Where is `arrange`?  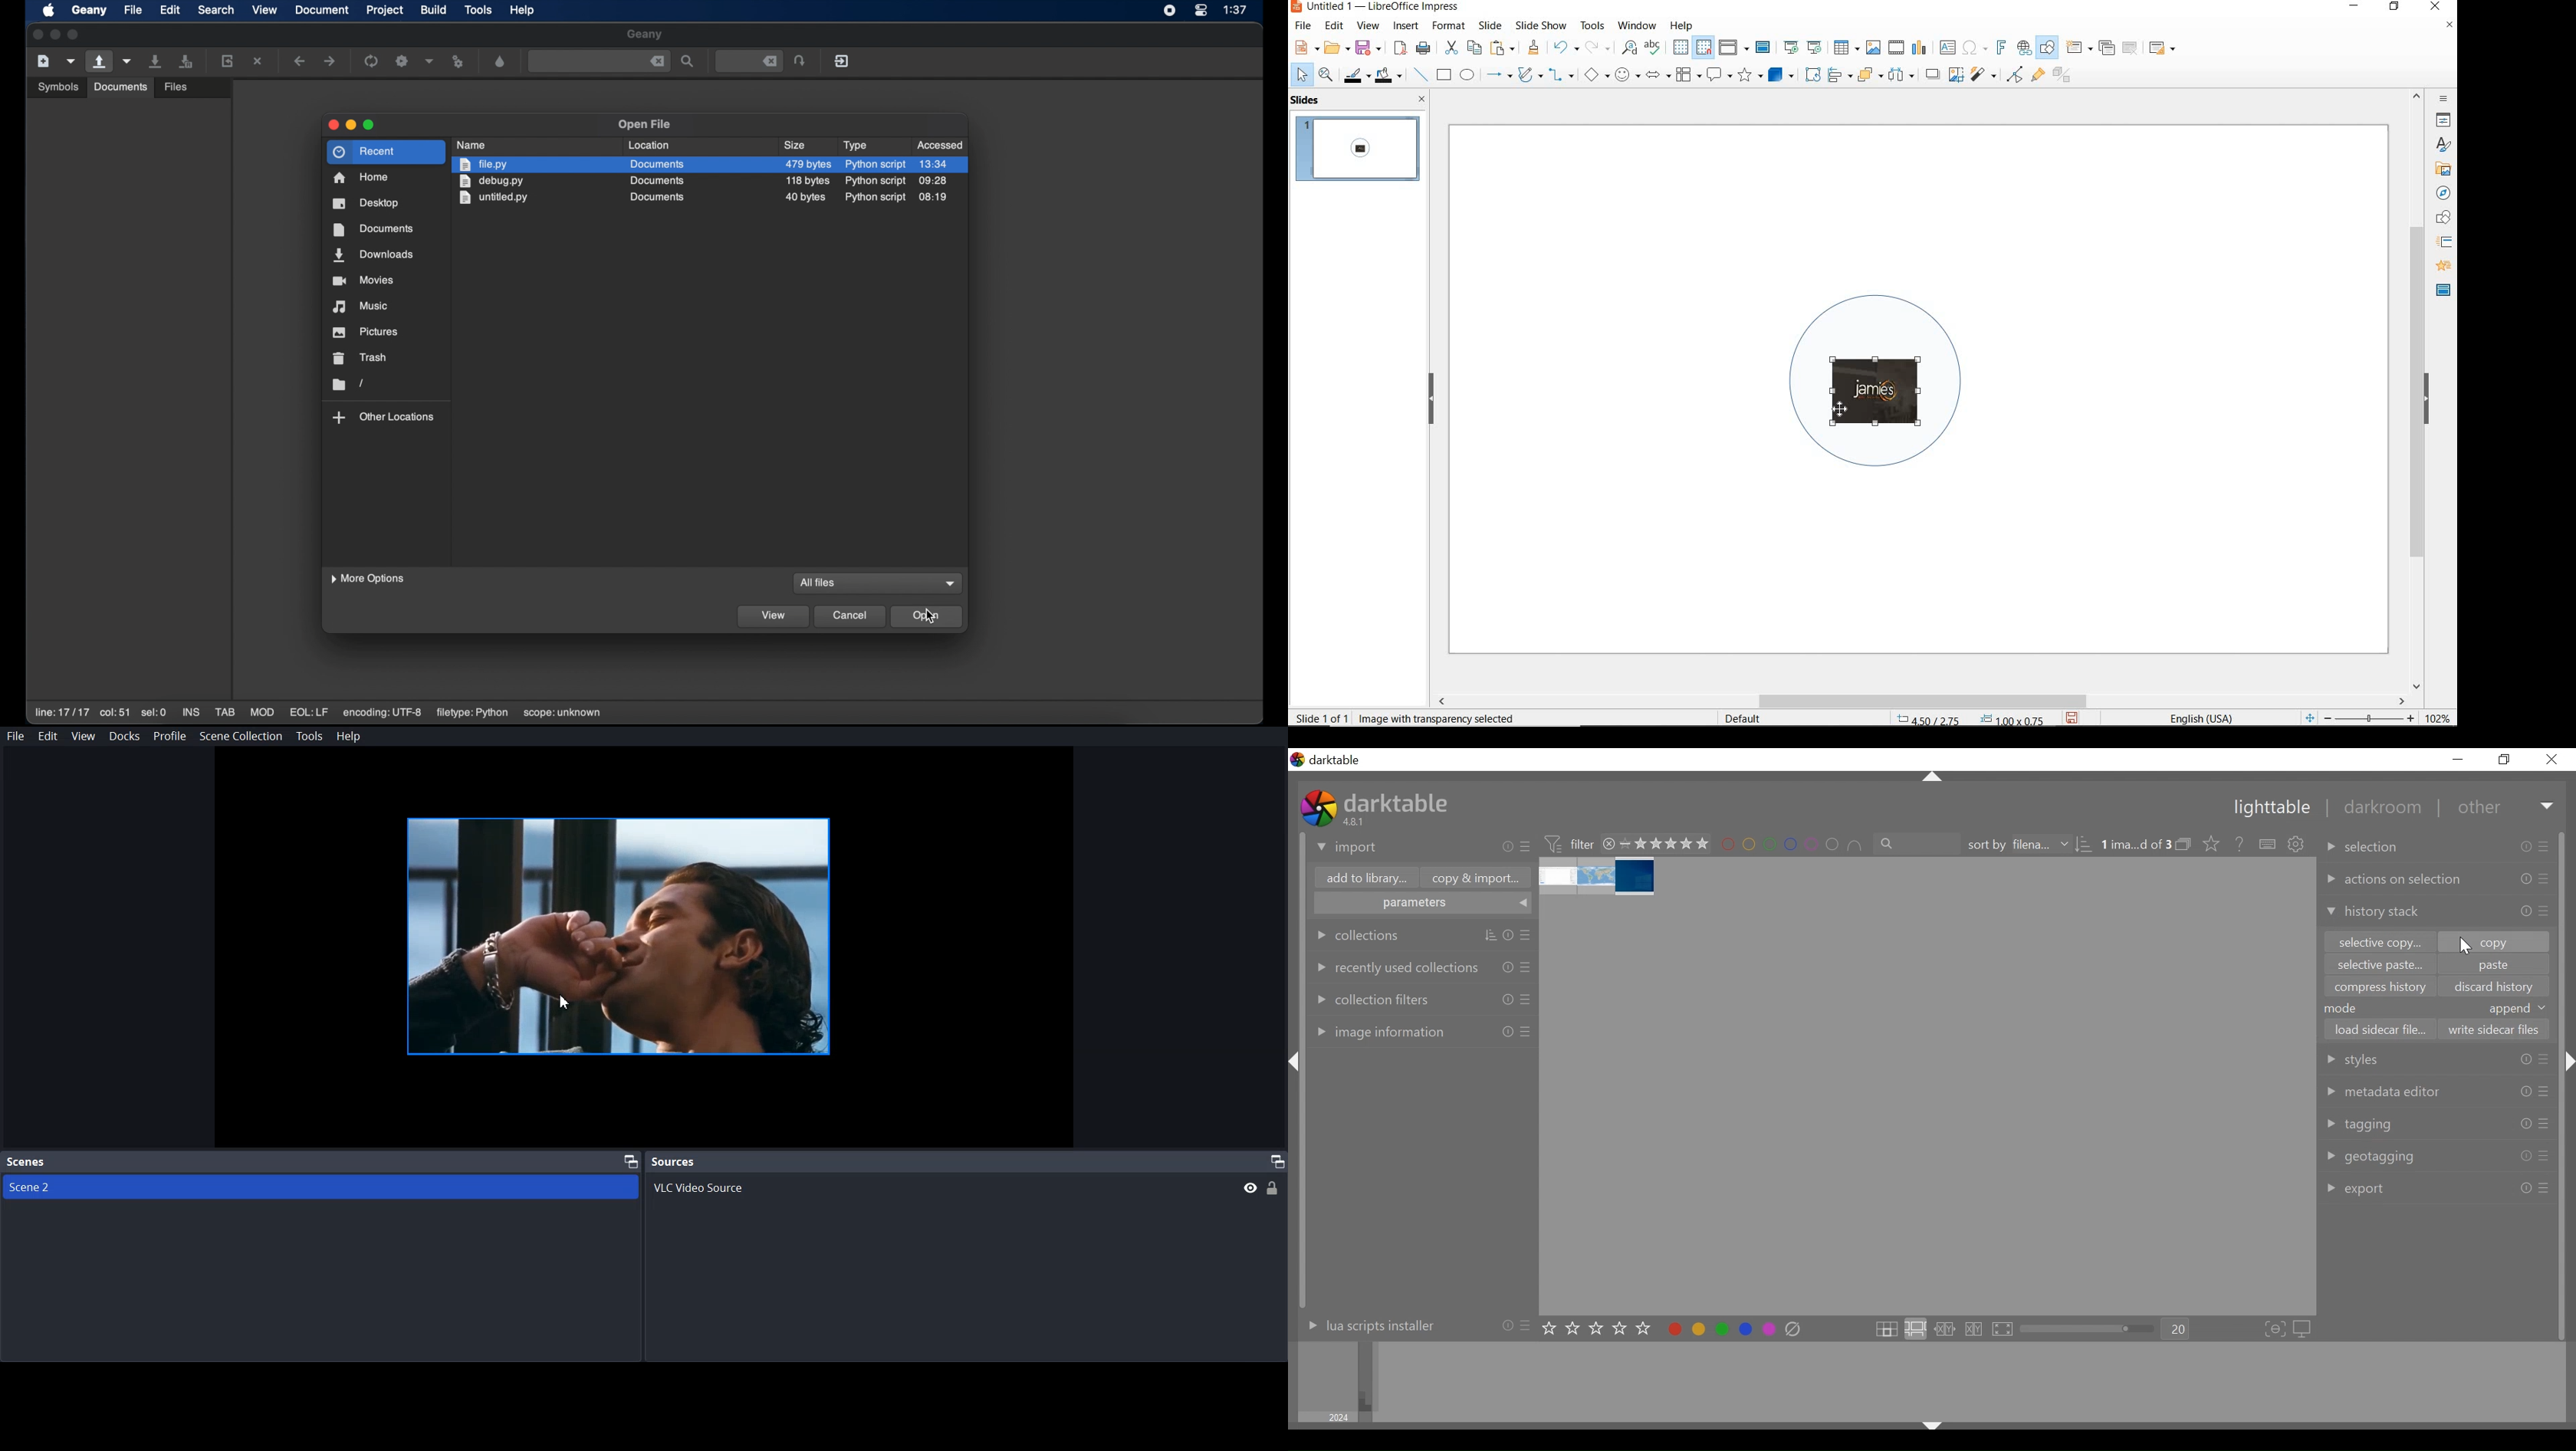
arrange is located at coordinates (1867, 74).